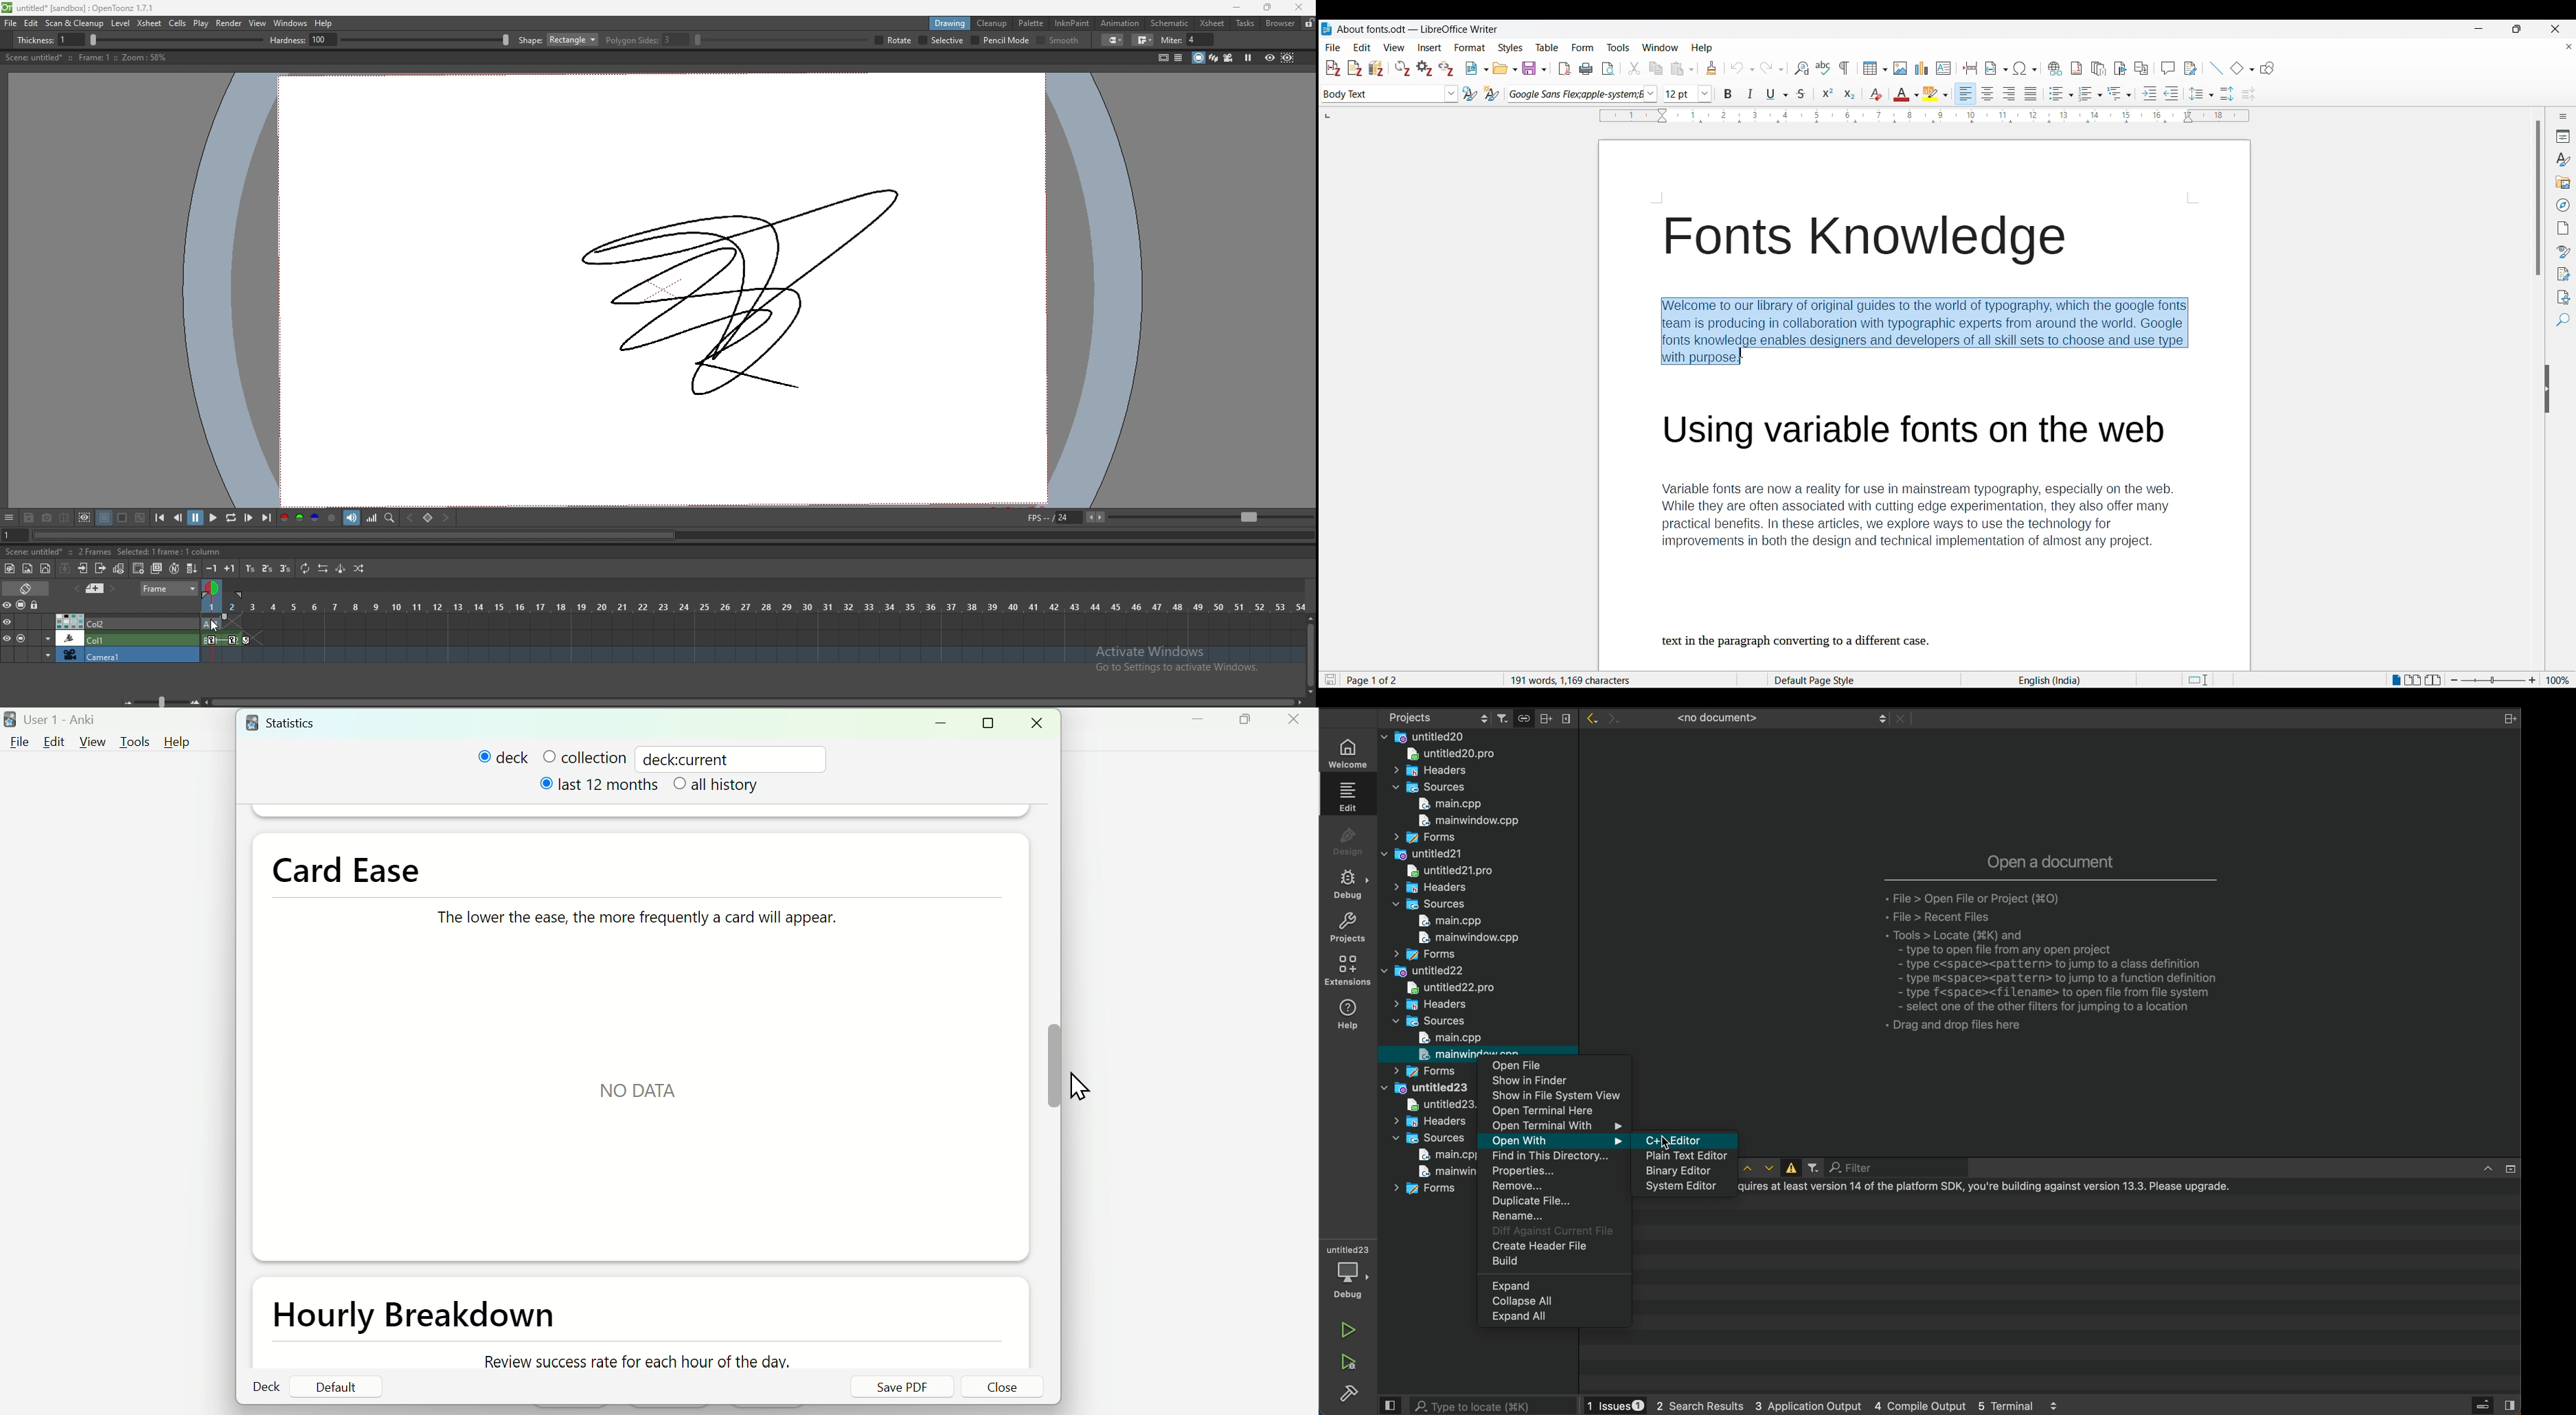  What do you see at coordinates (1828, 93) in the screenshot?
I see `Superscript` at bounding box center [1828, 93].